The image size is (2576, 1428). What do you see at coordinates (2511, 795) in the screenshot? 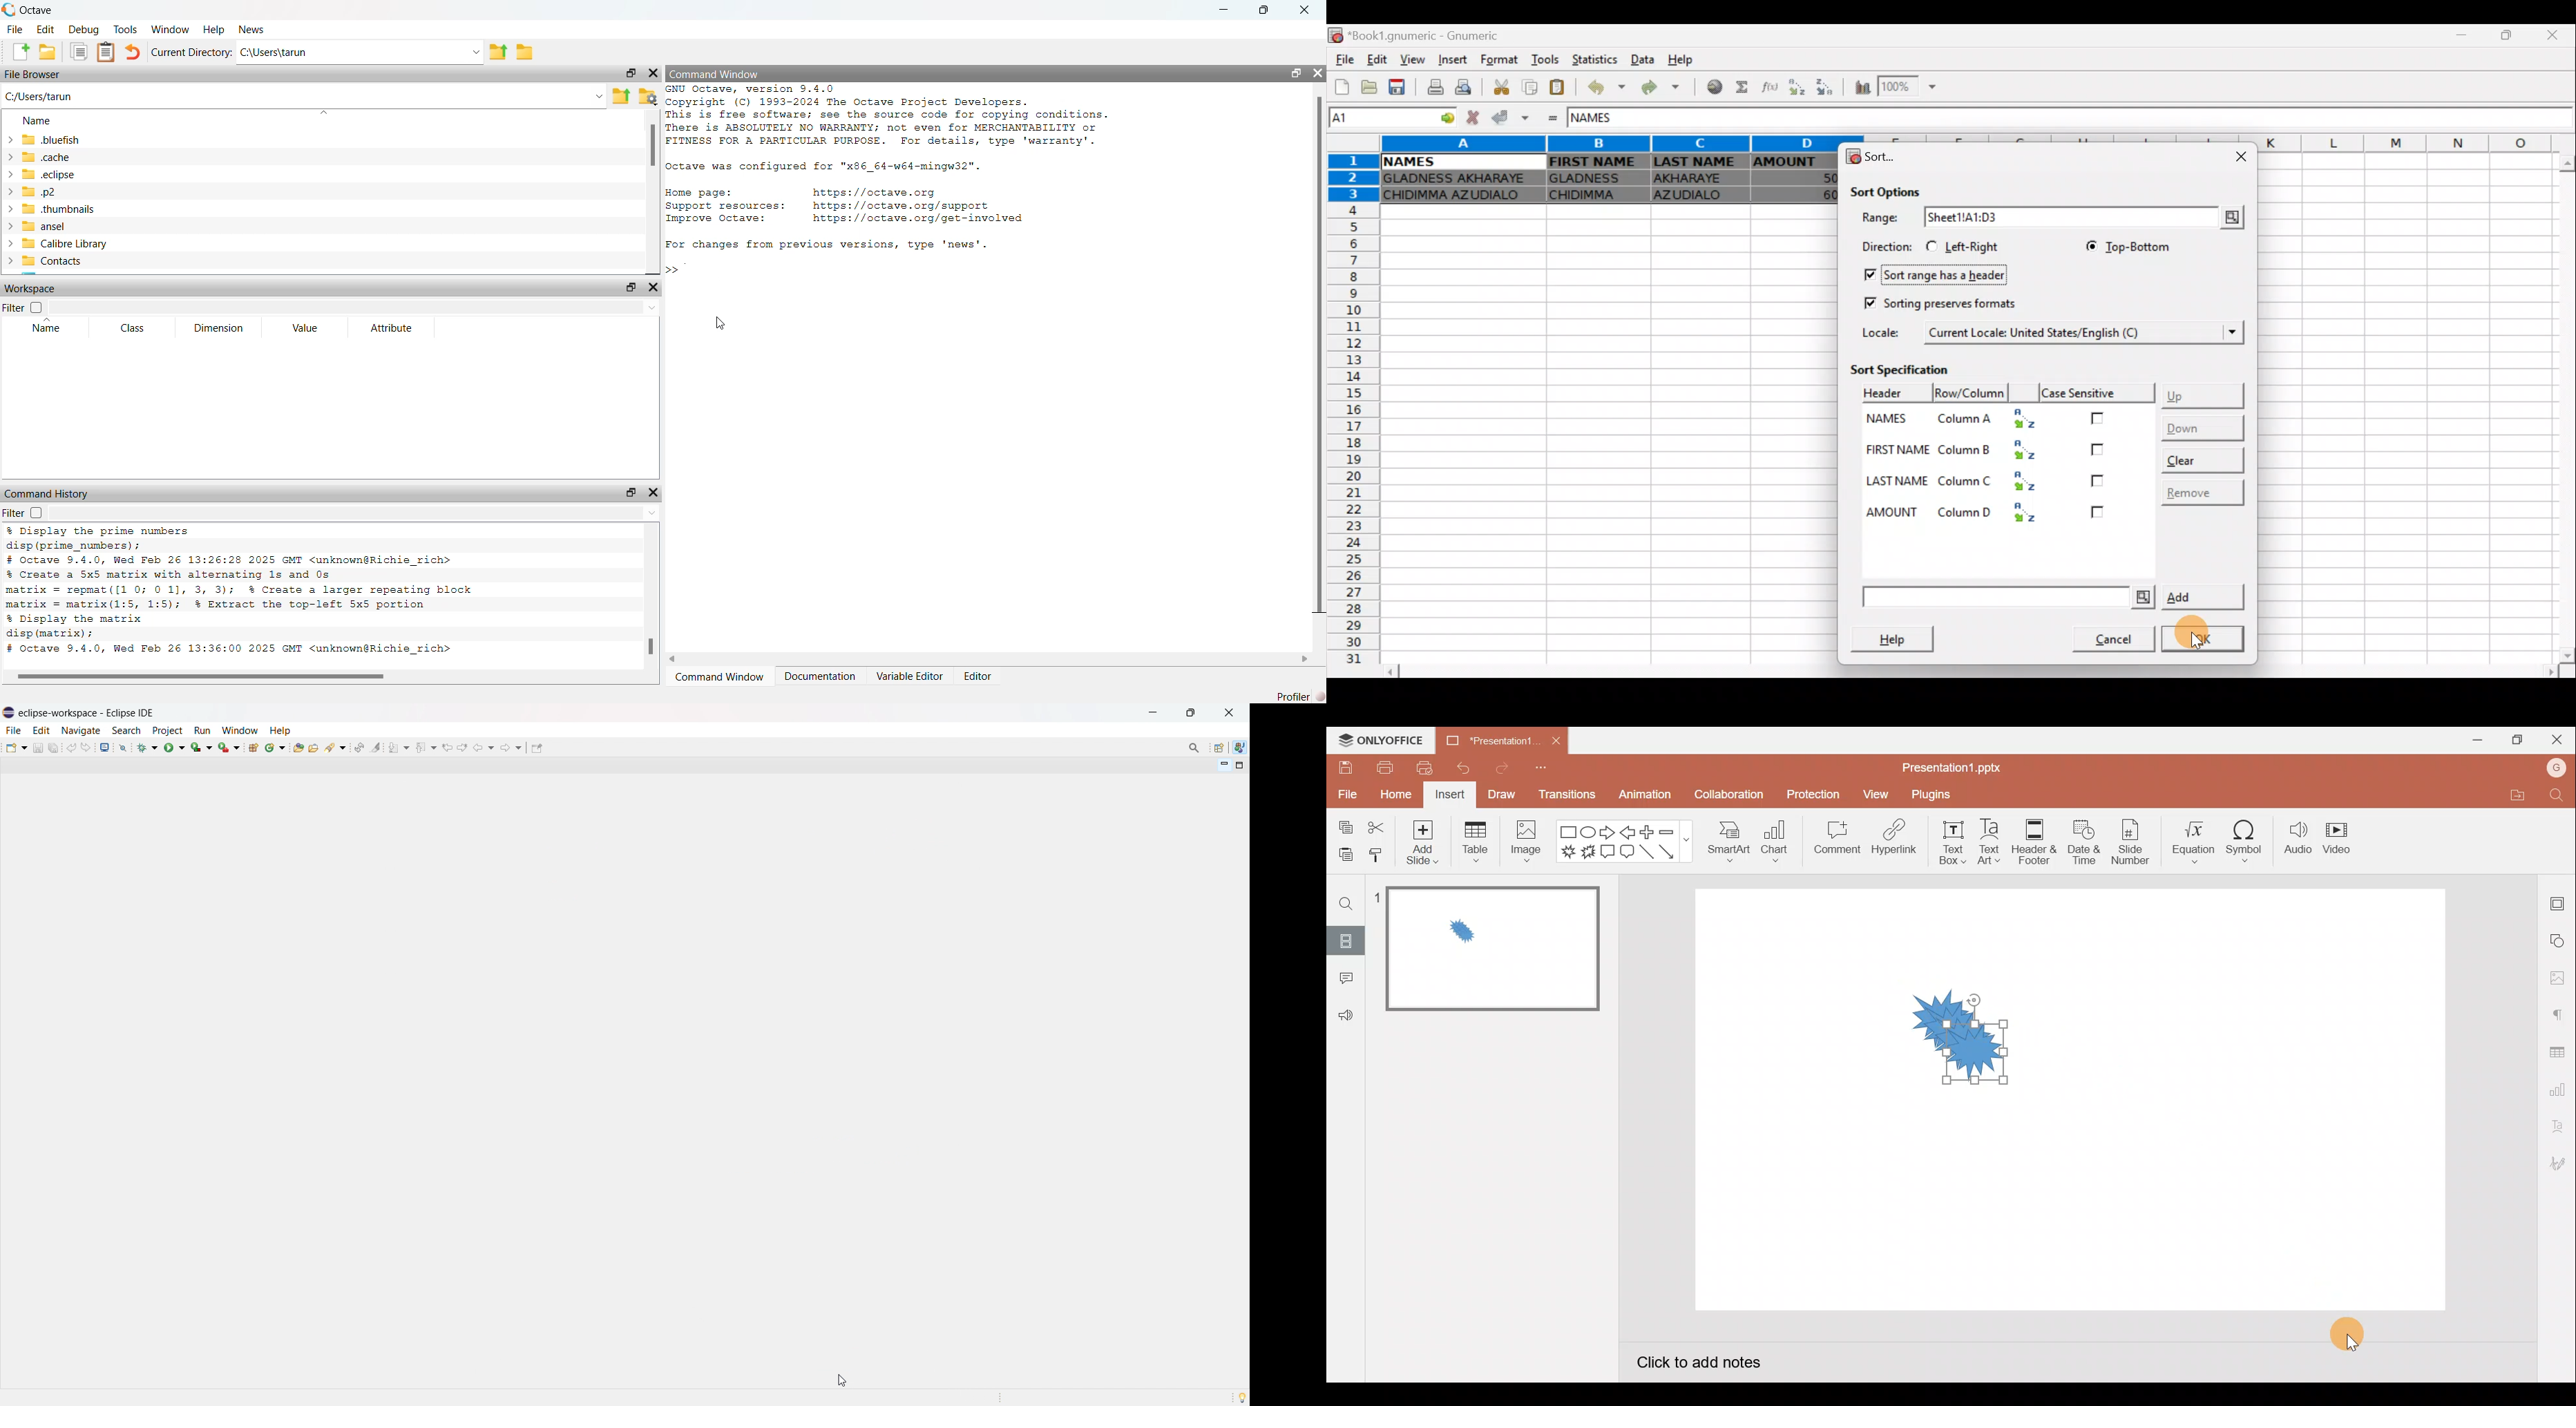
I see `Open file location` at bounding box center [2511, 795].